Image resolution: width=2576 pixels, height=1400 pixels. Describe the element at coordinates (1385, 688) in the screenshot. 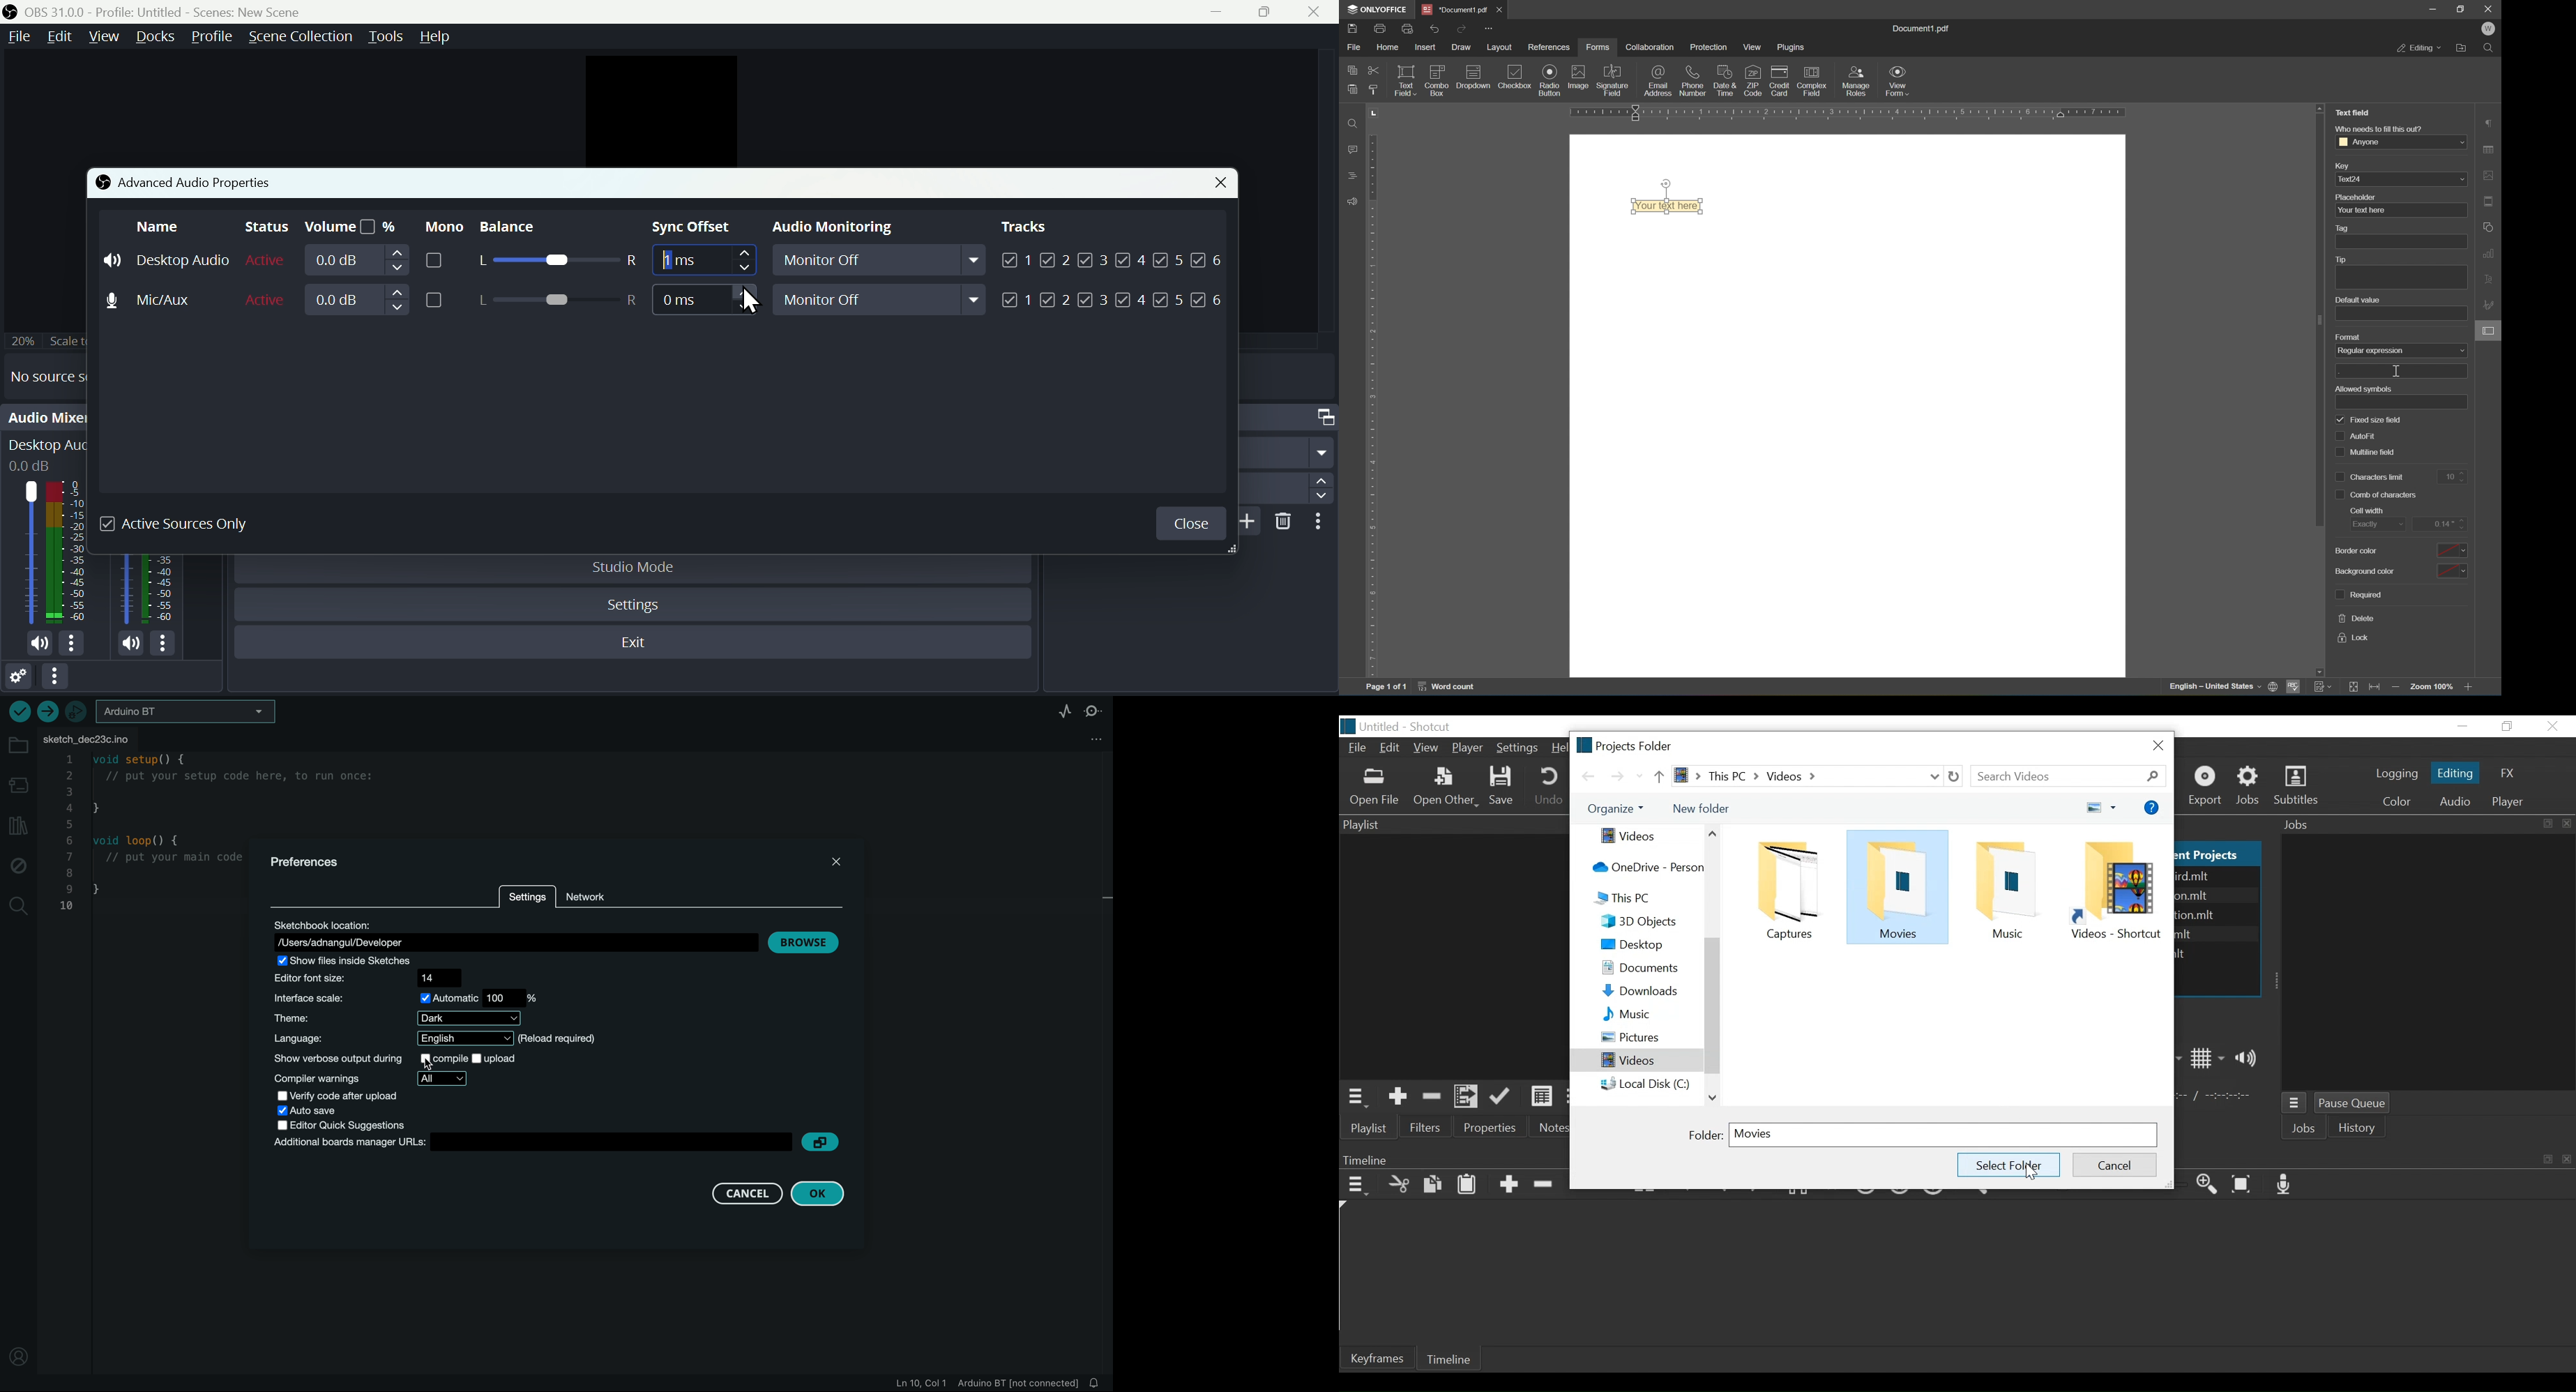

I see `page 1 of 1` at that location.